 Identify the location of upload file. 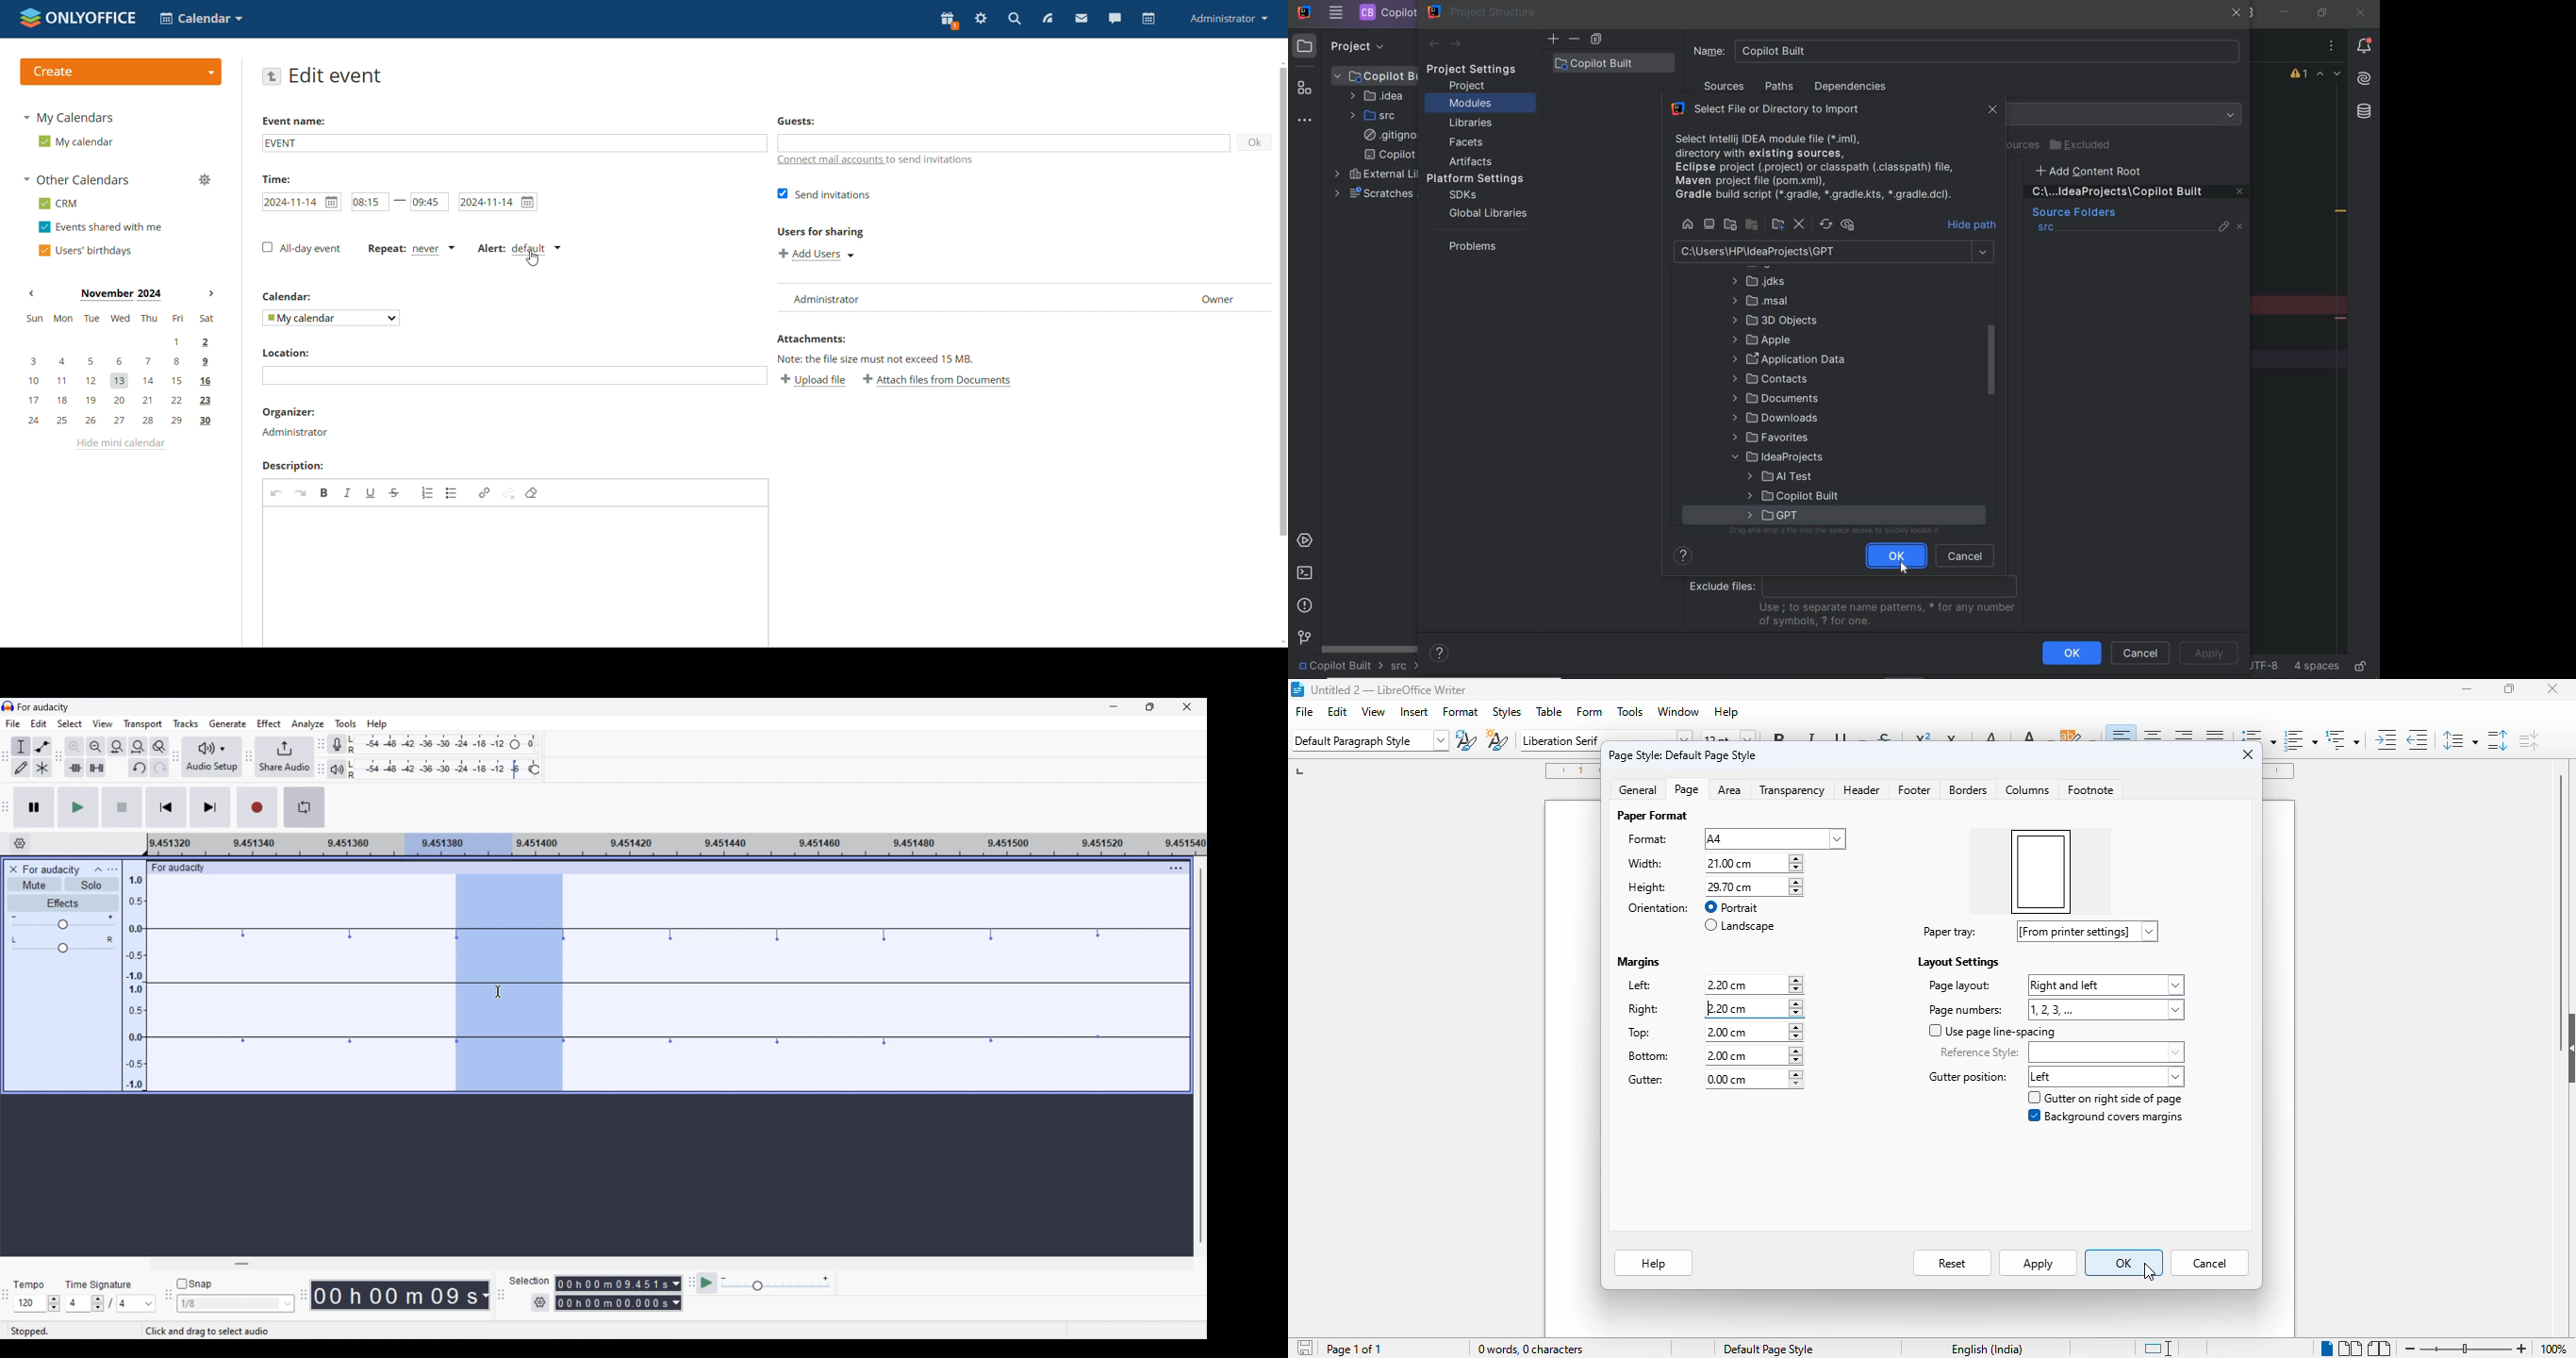
(813, 380).